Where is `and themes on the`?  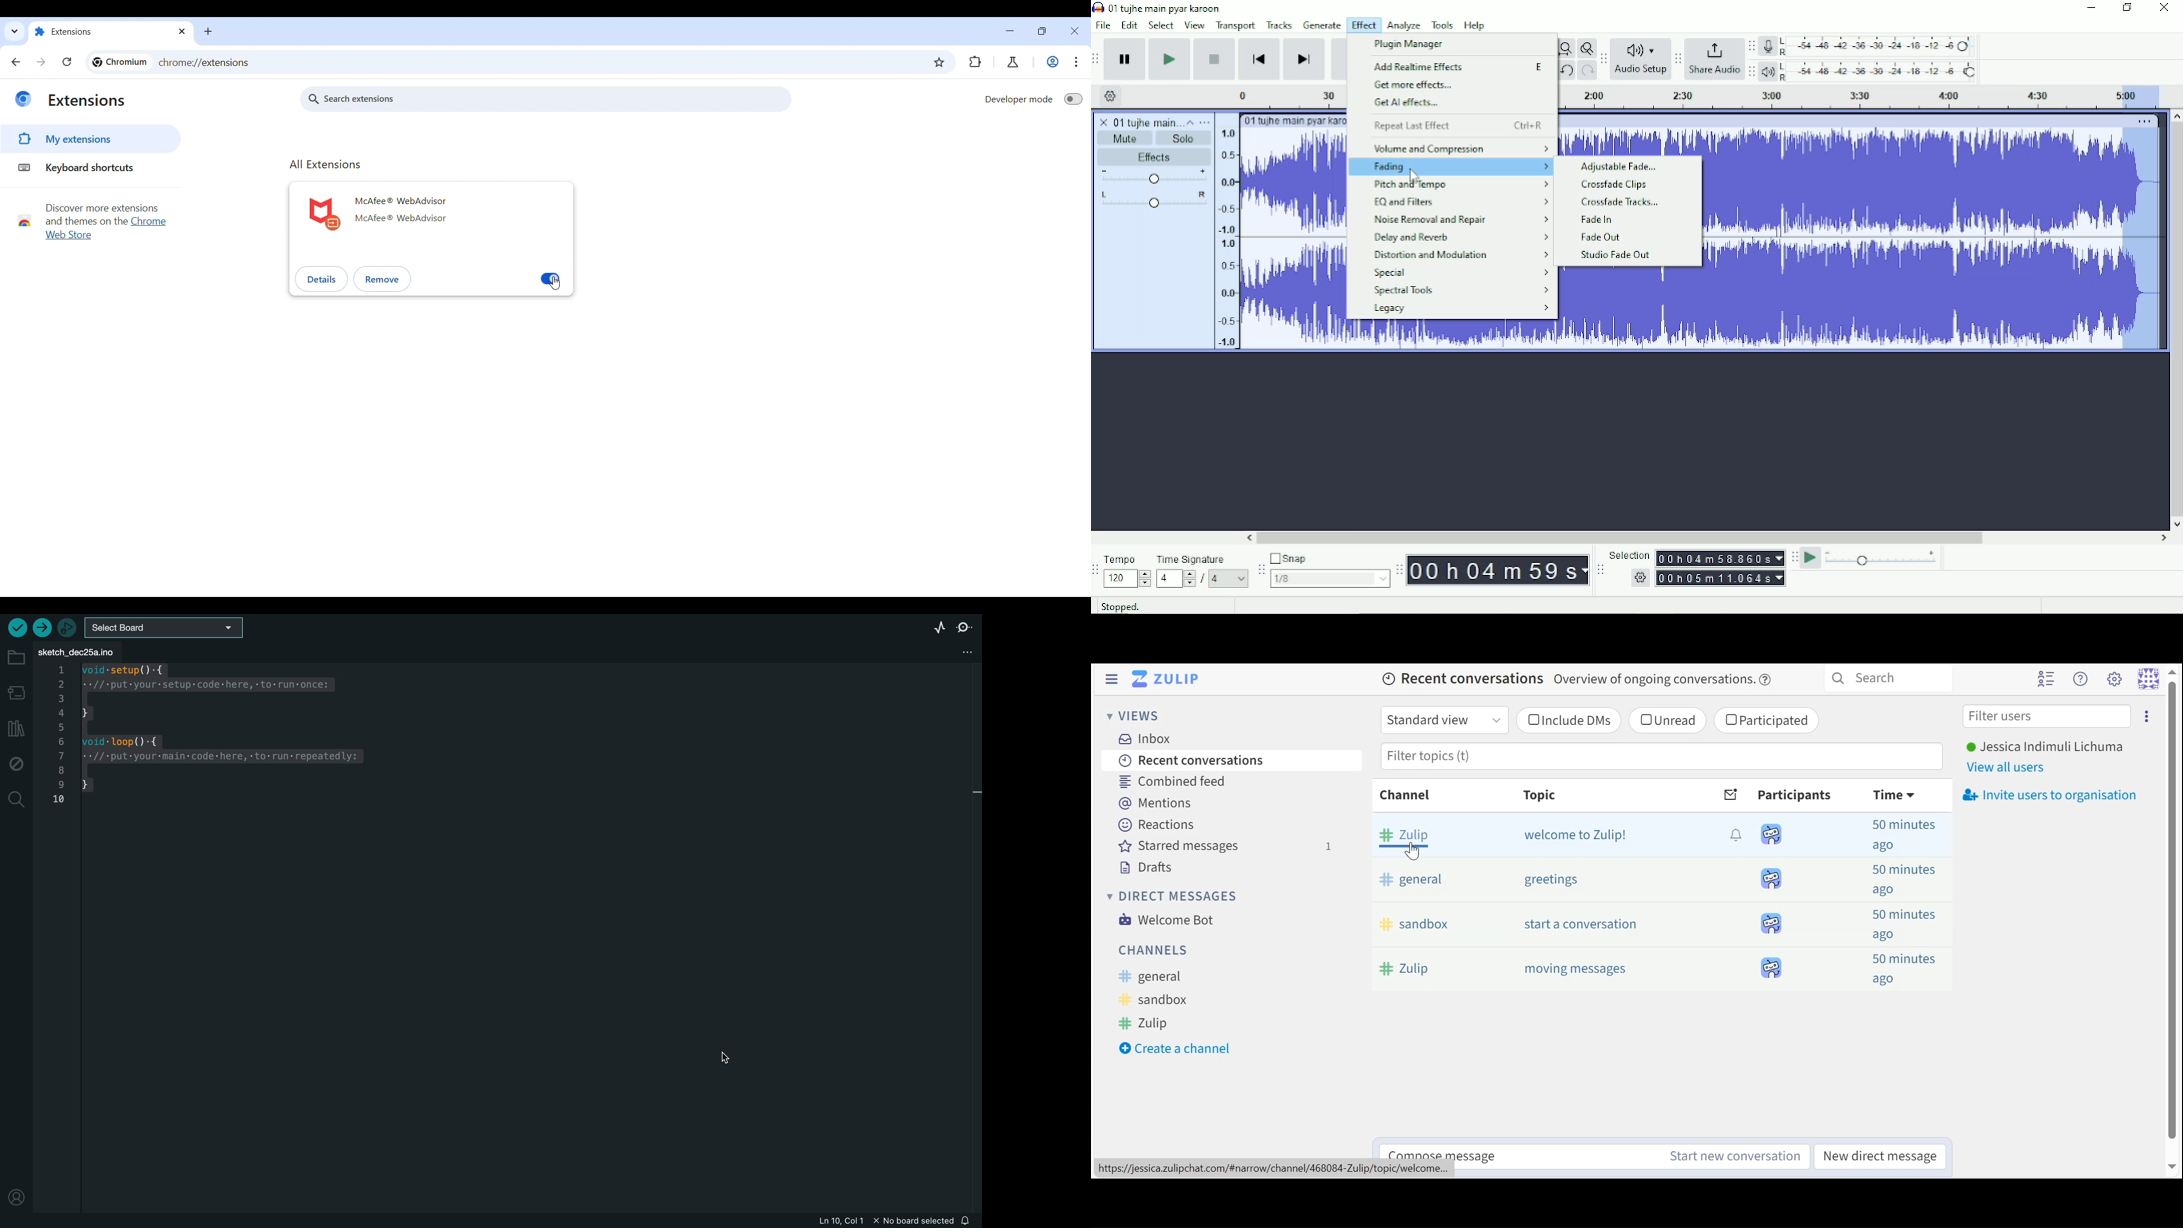 and themes on the is located at coordinates (85, 221).